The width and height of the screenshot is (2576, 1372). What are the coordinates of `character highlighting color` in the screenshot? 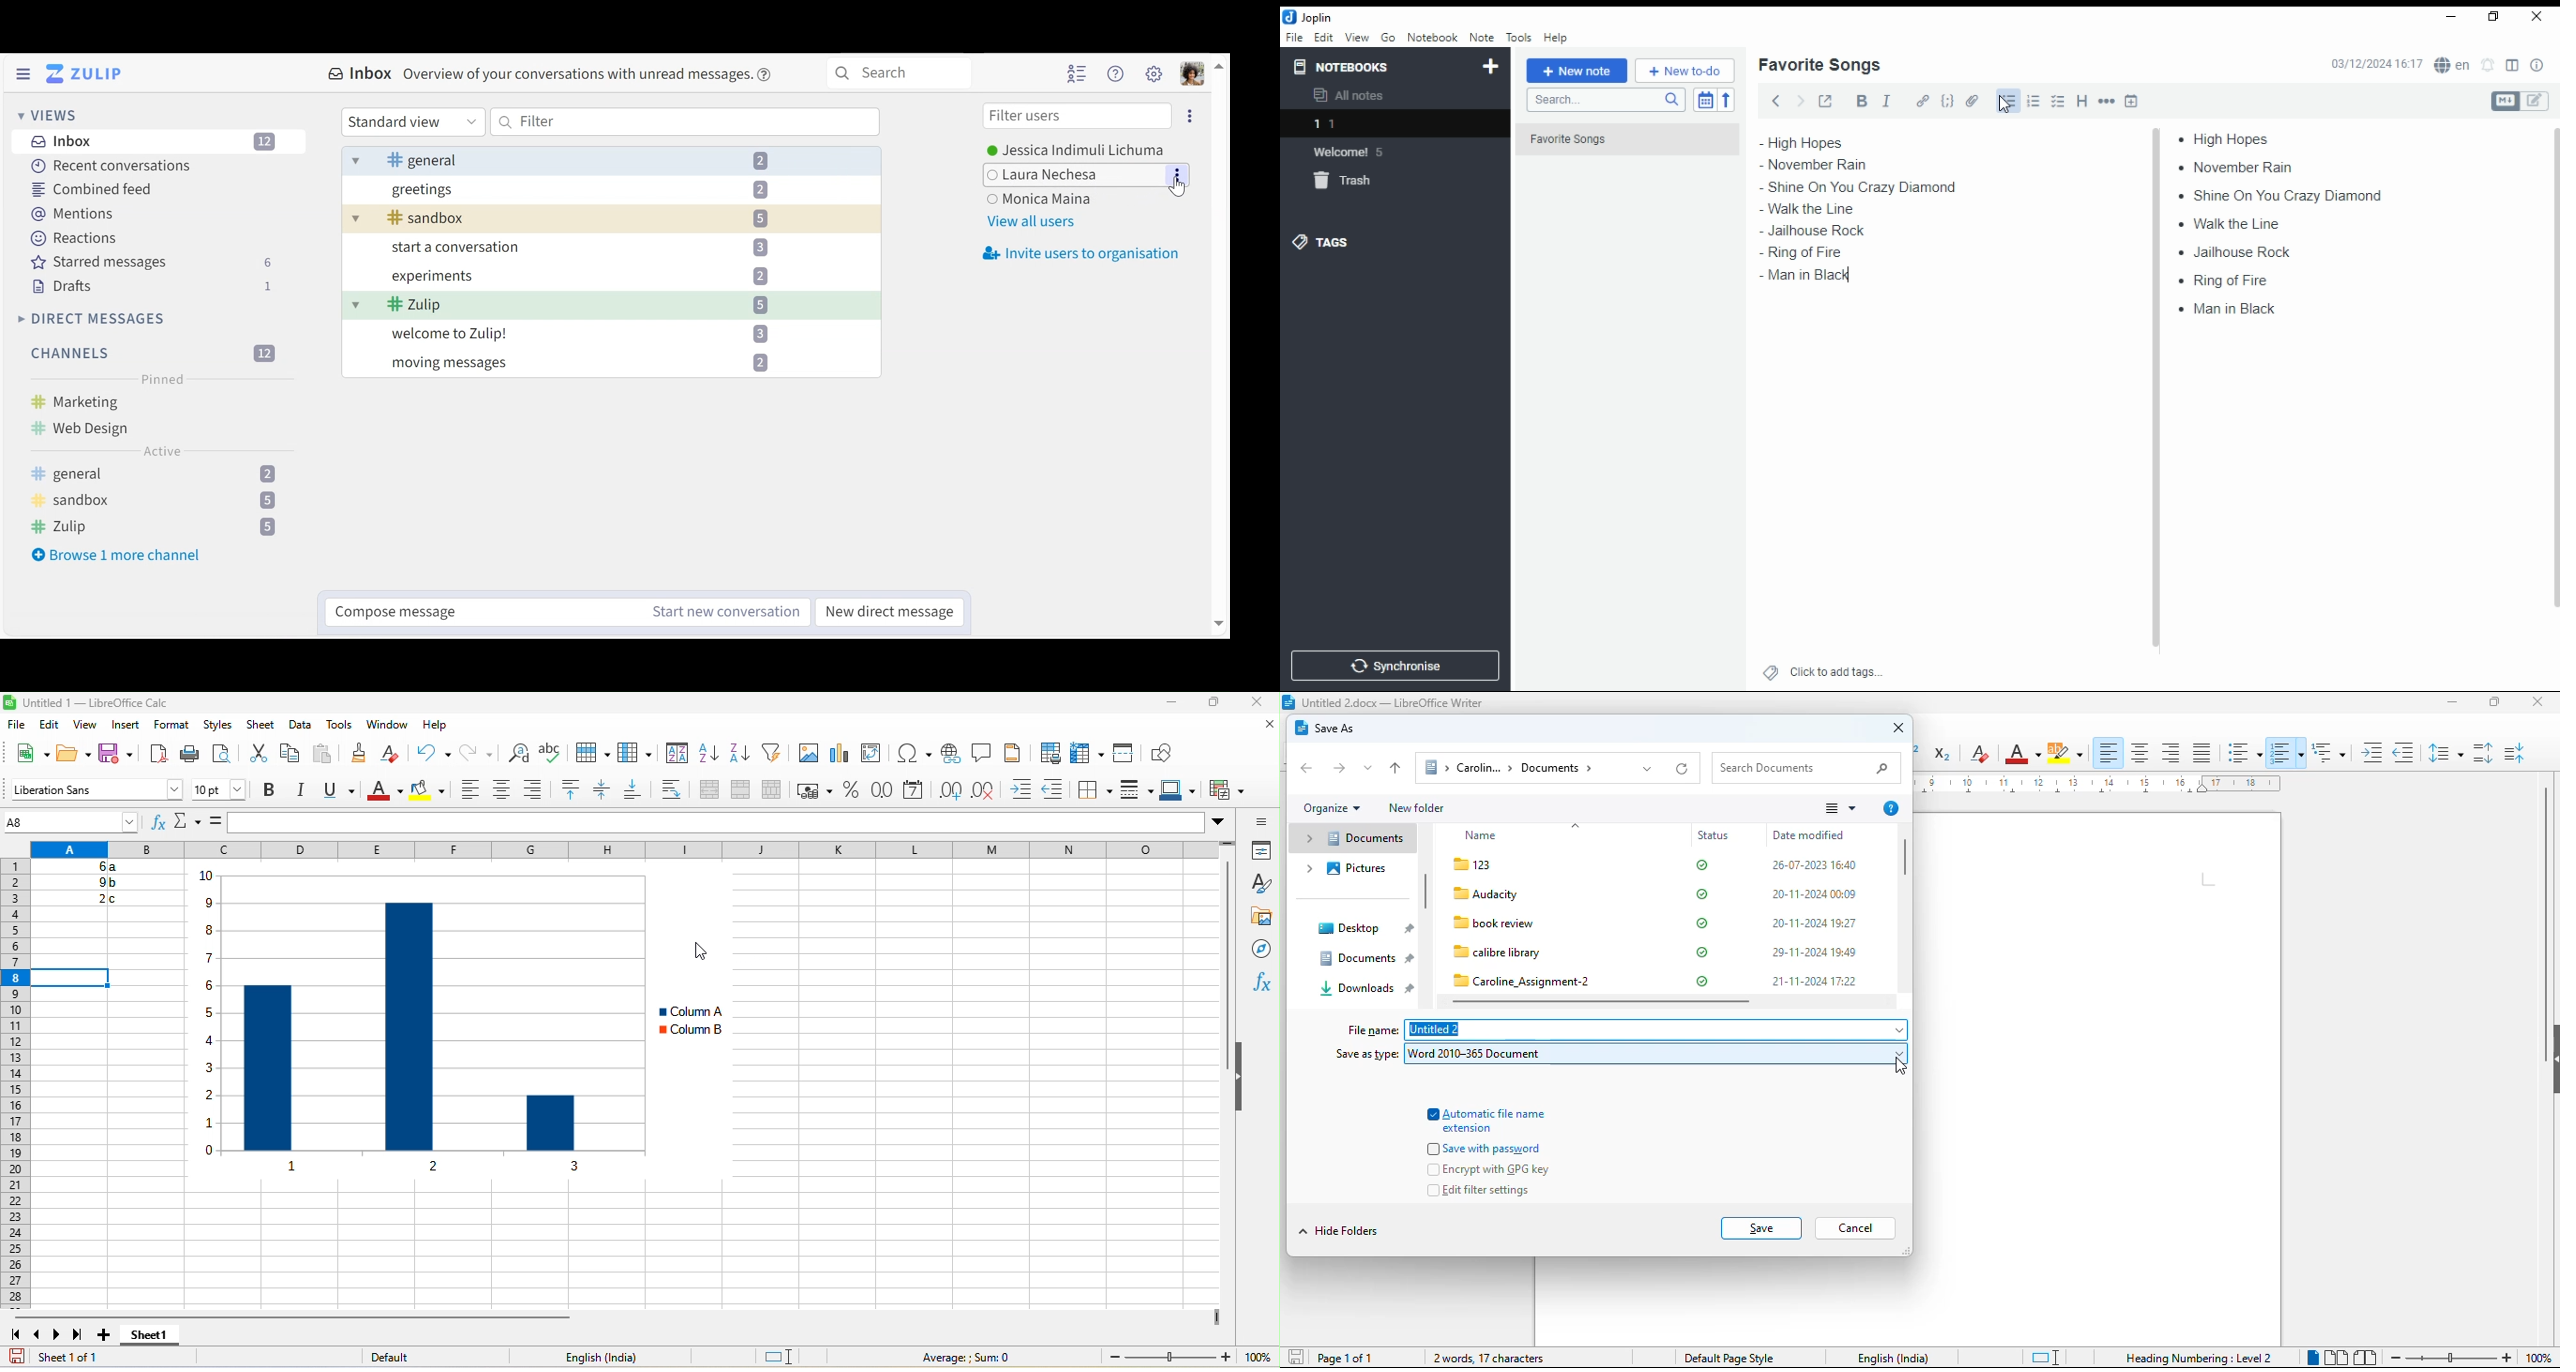 It's located at (2065, 753).